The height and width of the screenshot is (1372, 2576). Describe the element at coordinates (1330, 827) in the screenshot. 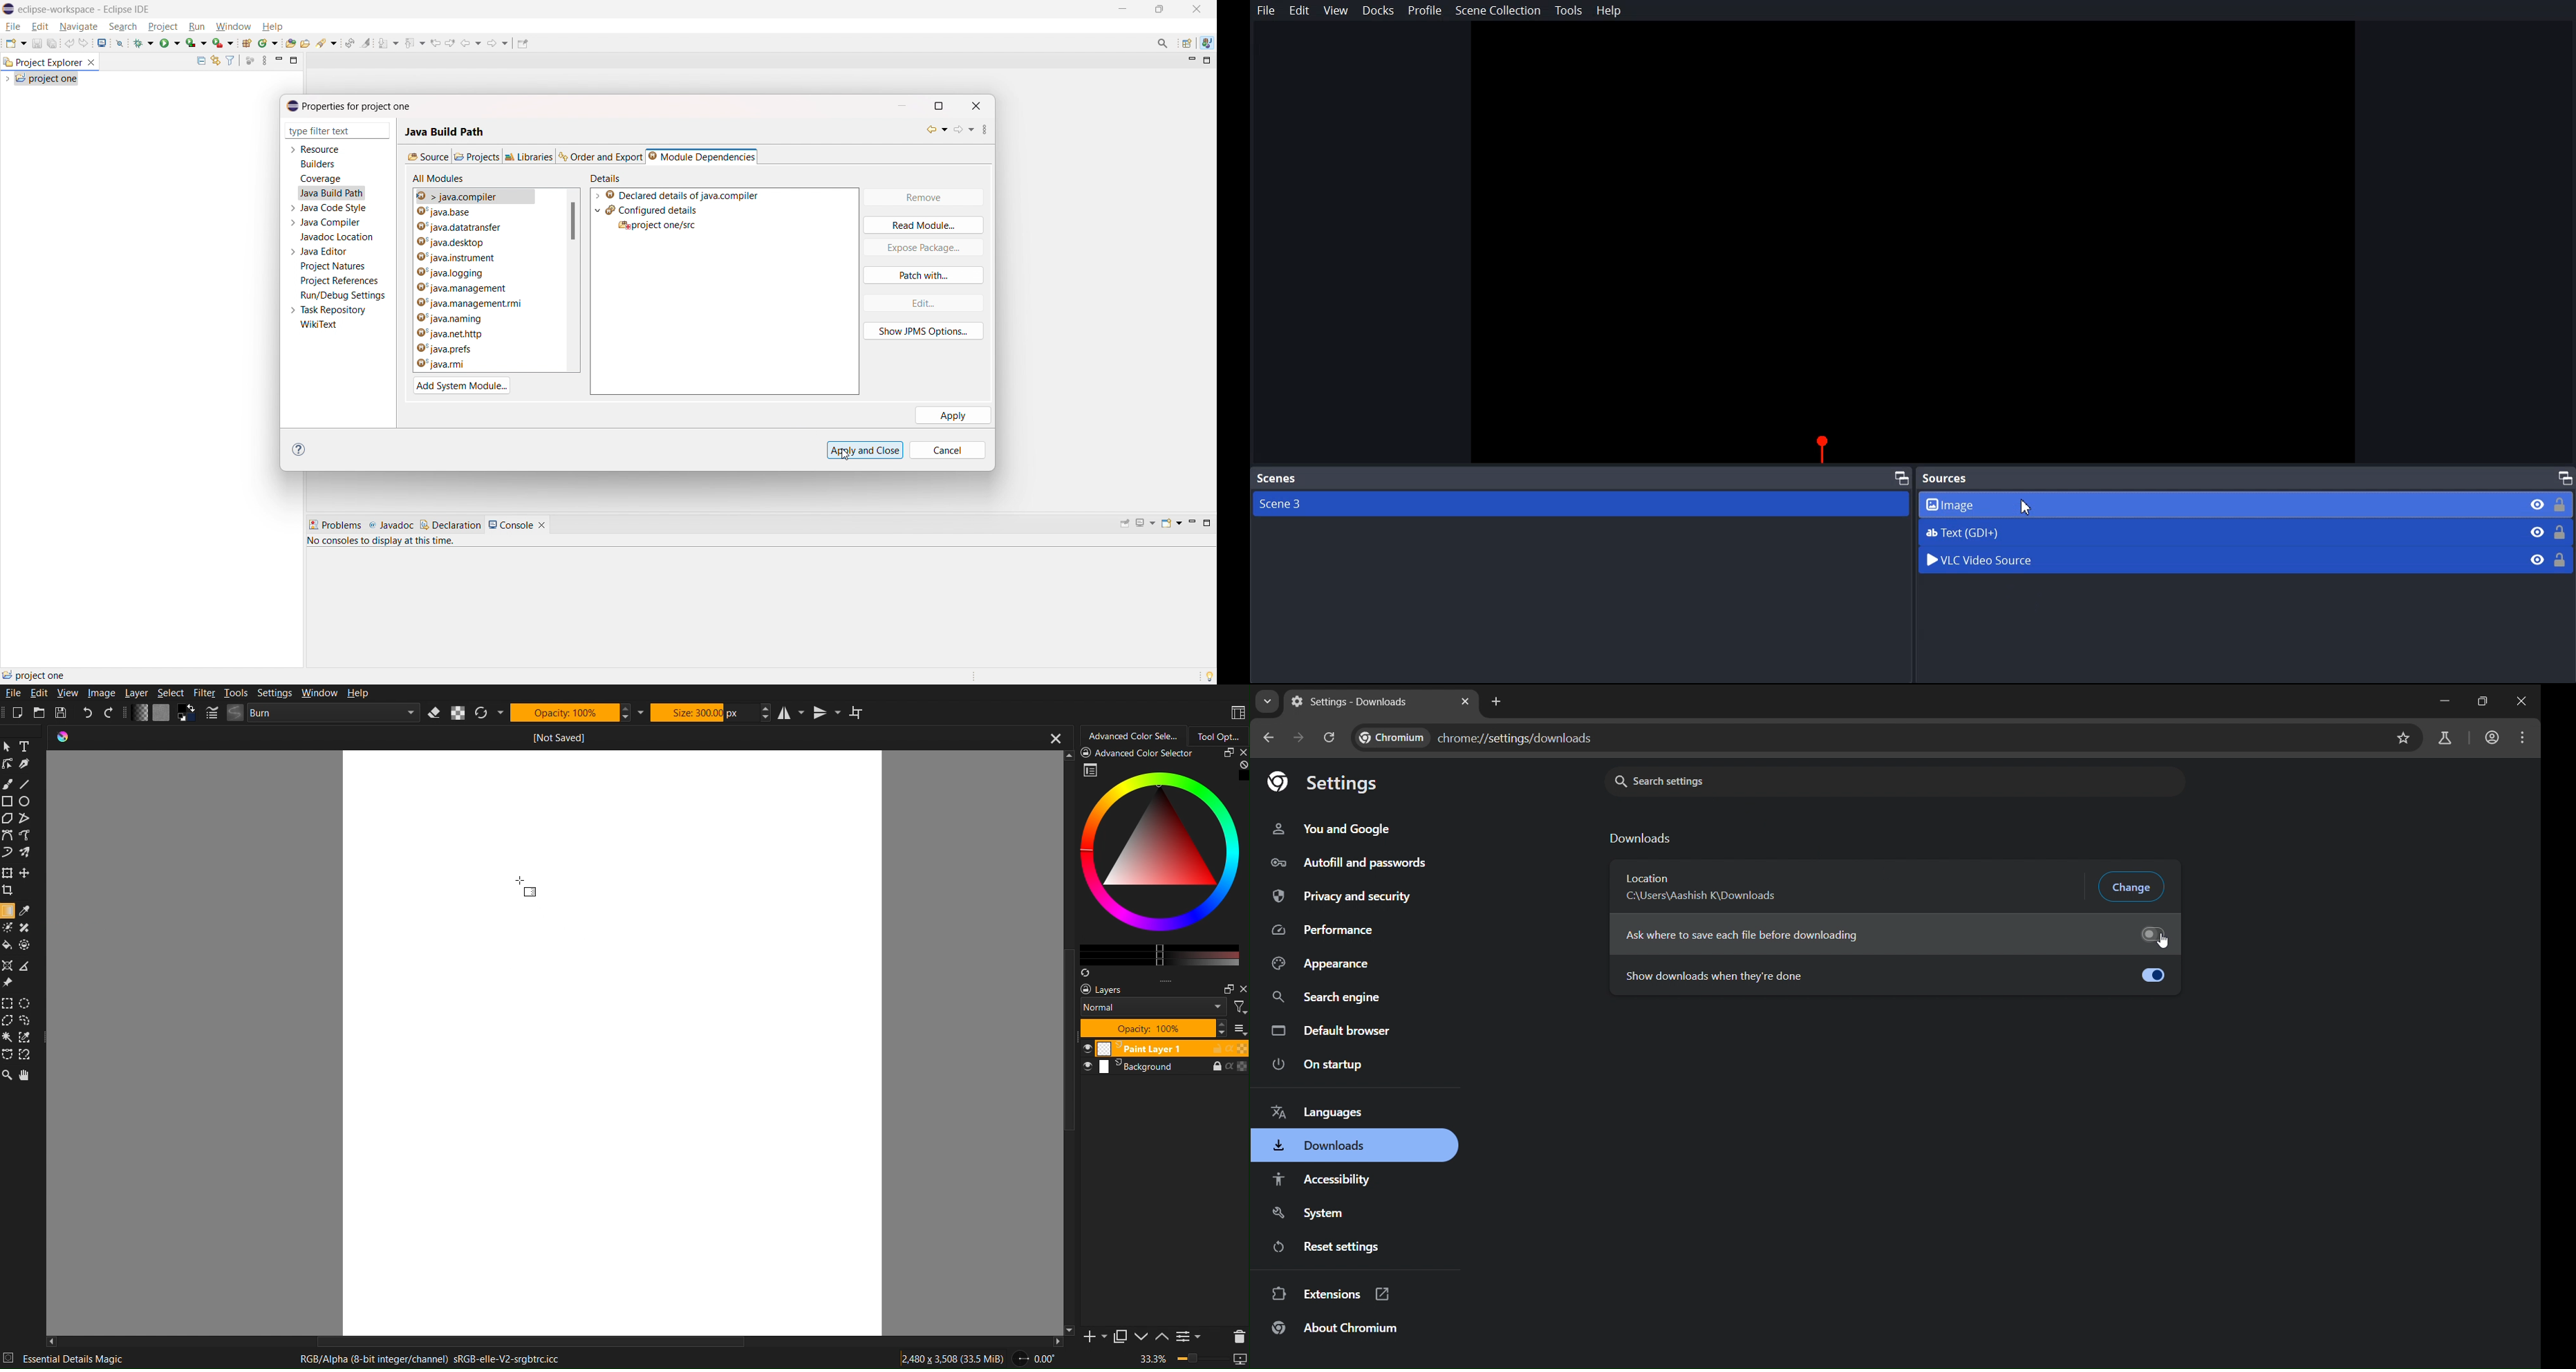

I see `you and google` at that location.